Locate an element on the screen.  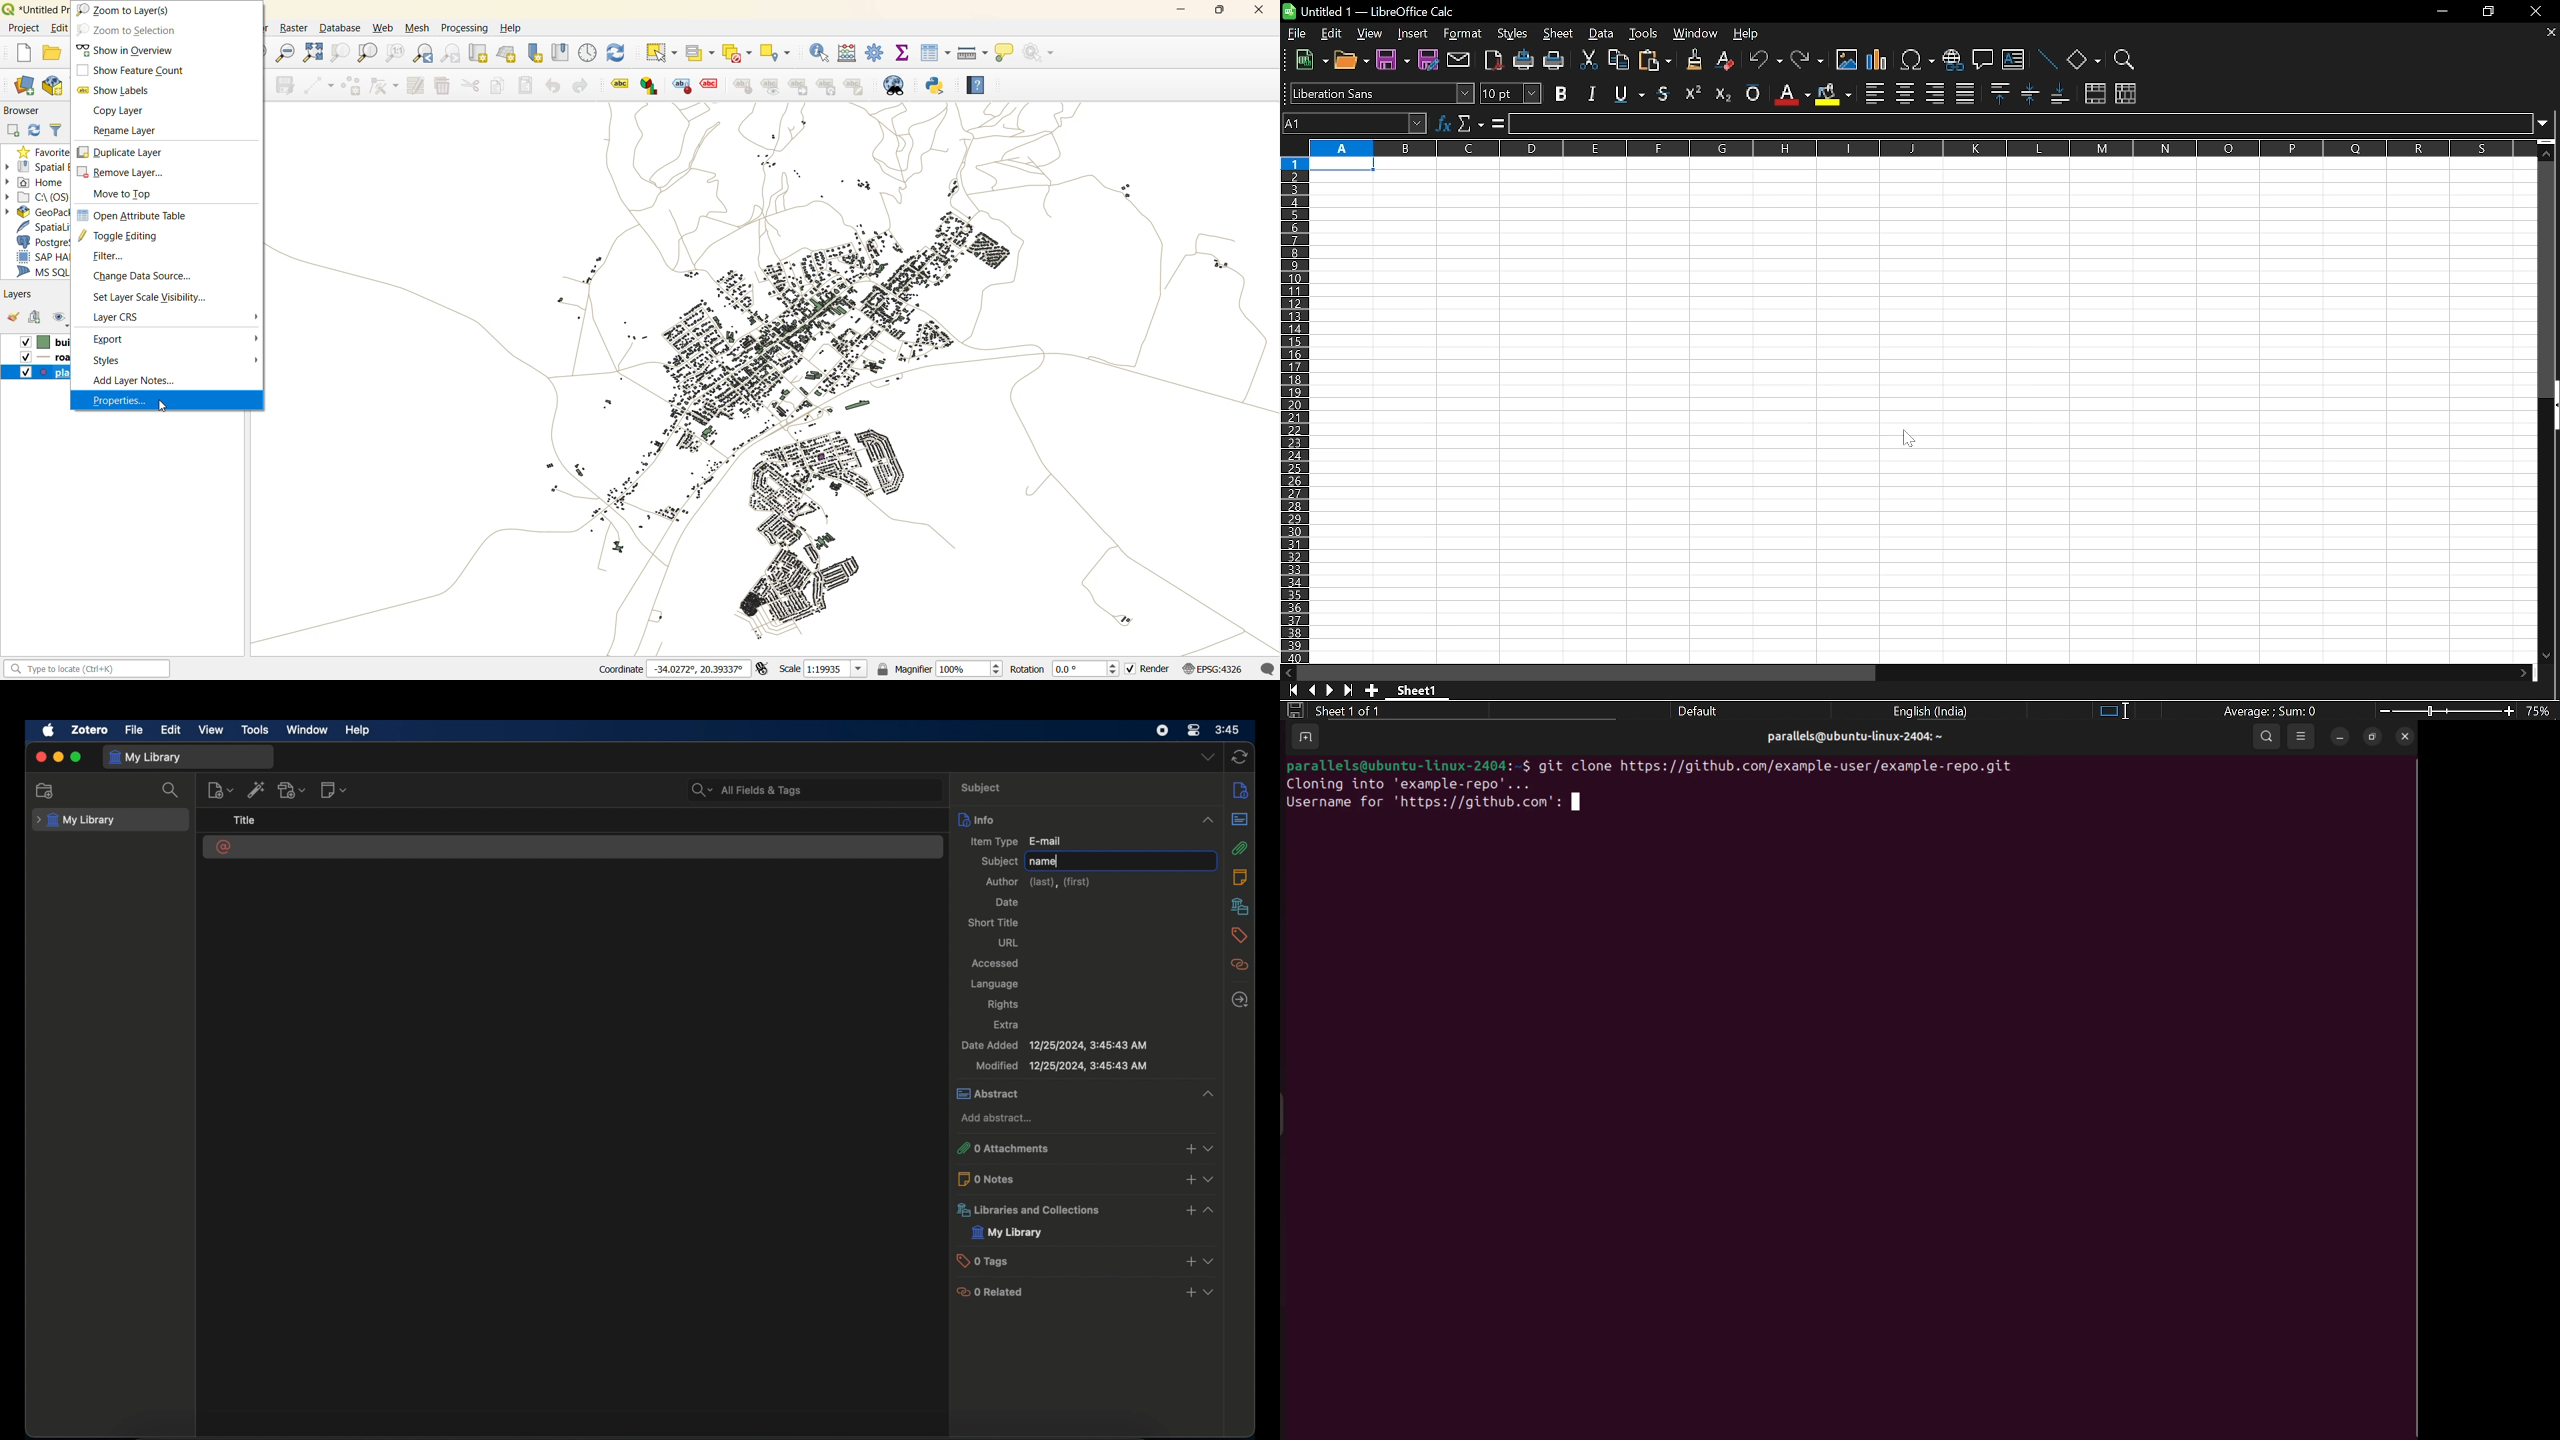
insert symbol is located at coordinates (1917, 60).